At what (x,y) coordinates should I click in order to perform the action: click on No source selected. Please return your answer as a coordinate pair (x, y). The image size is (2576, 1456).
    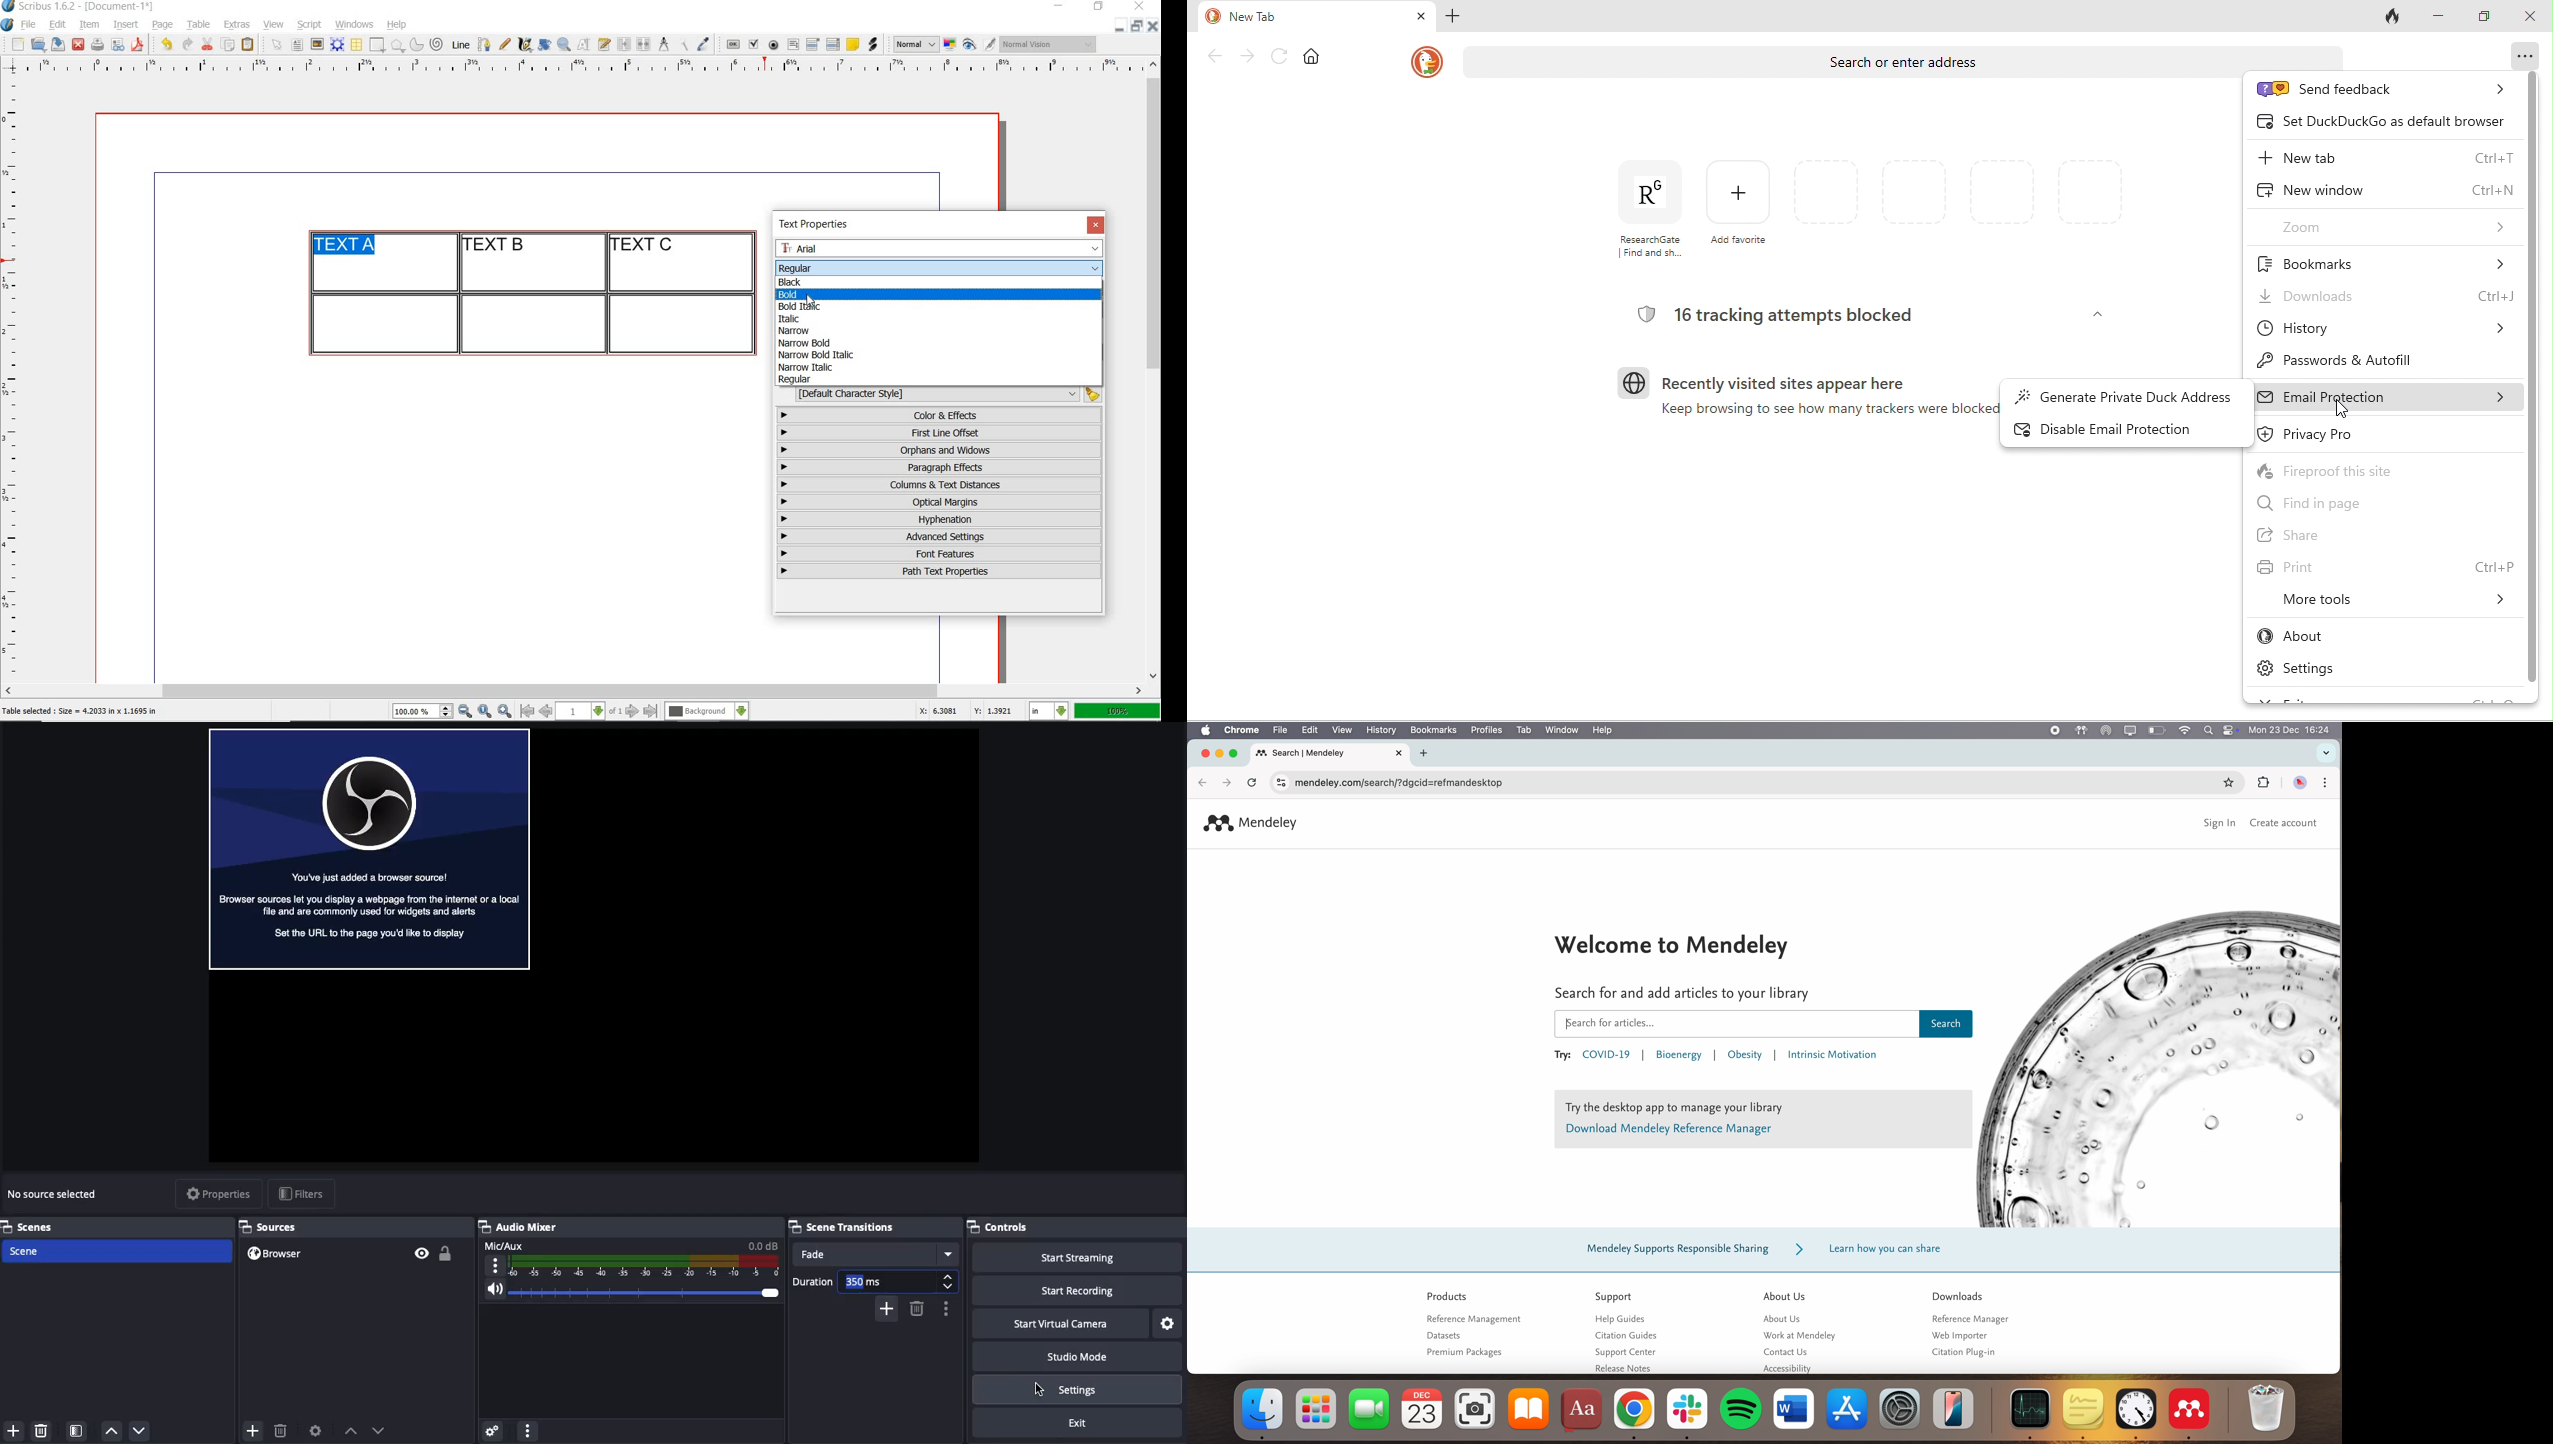
    Looking at the image, I should click on (54, 1196).